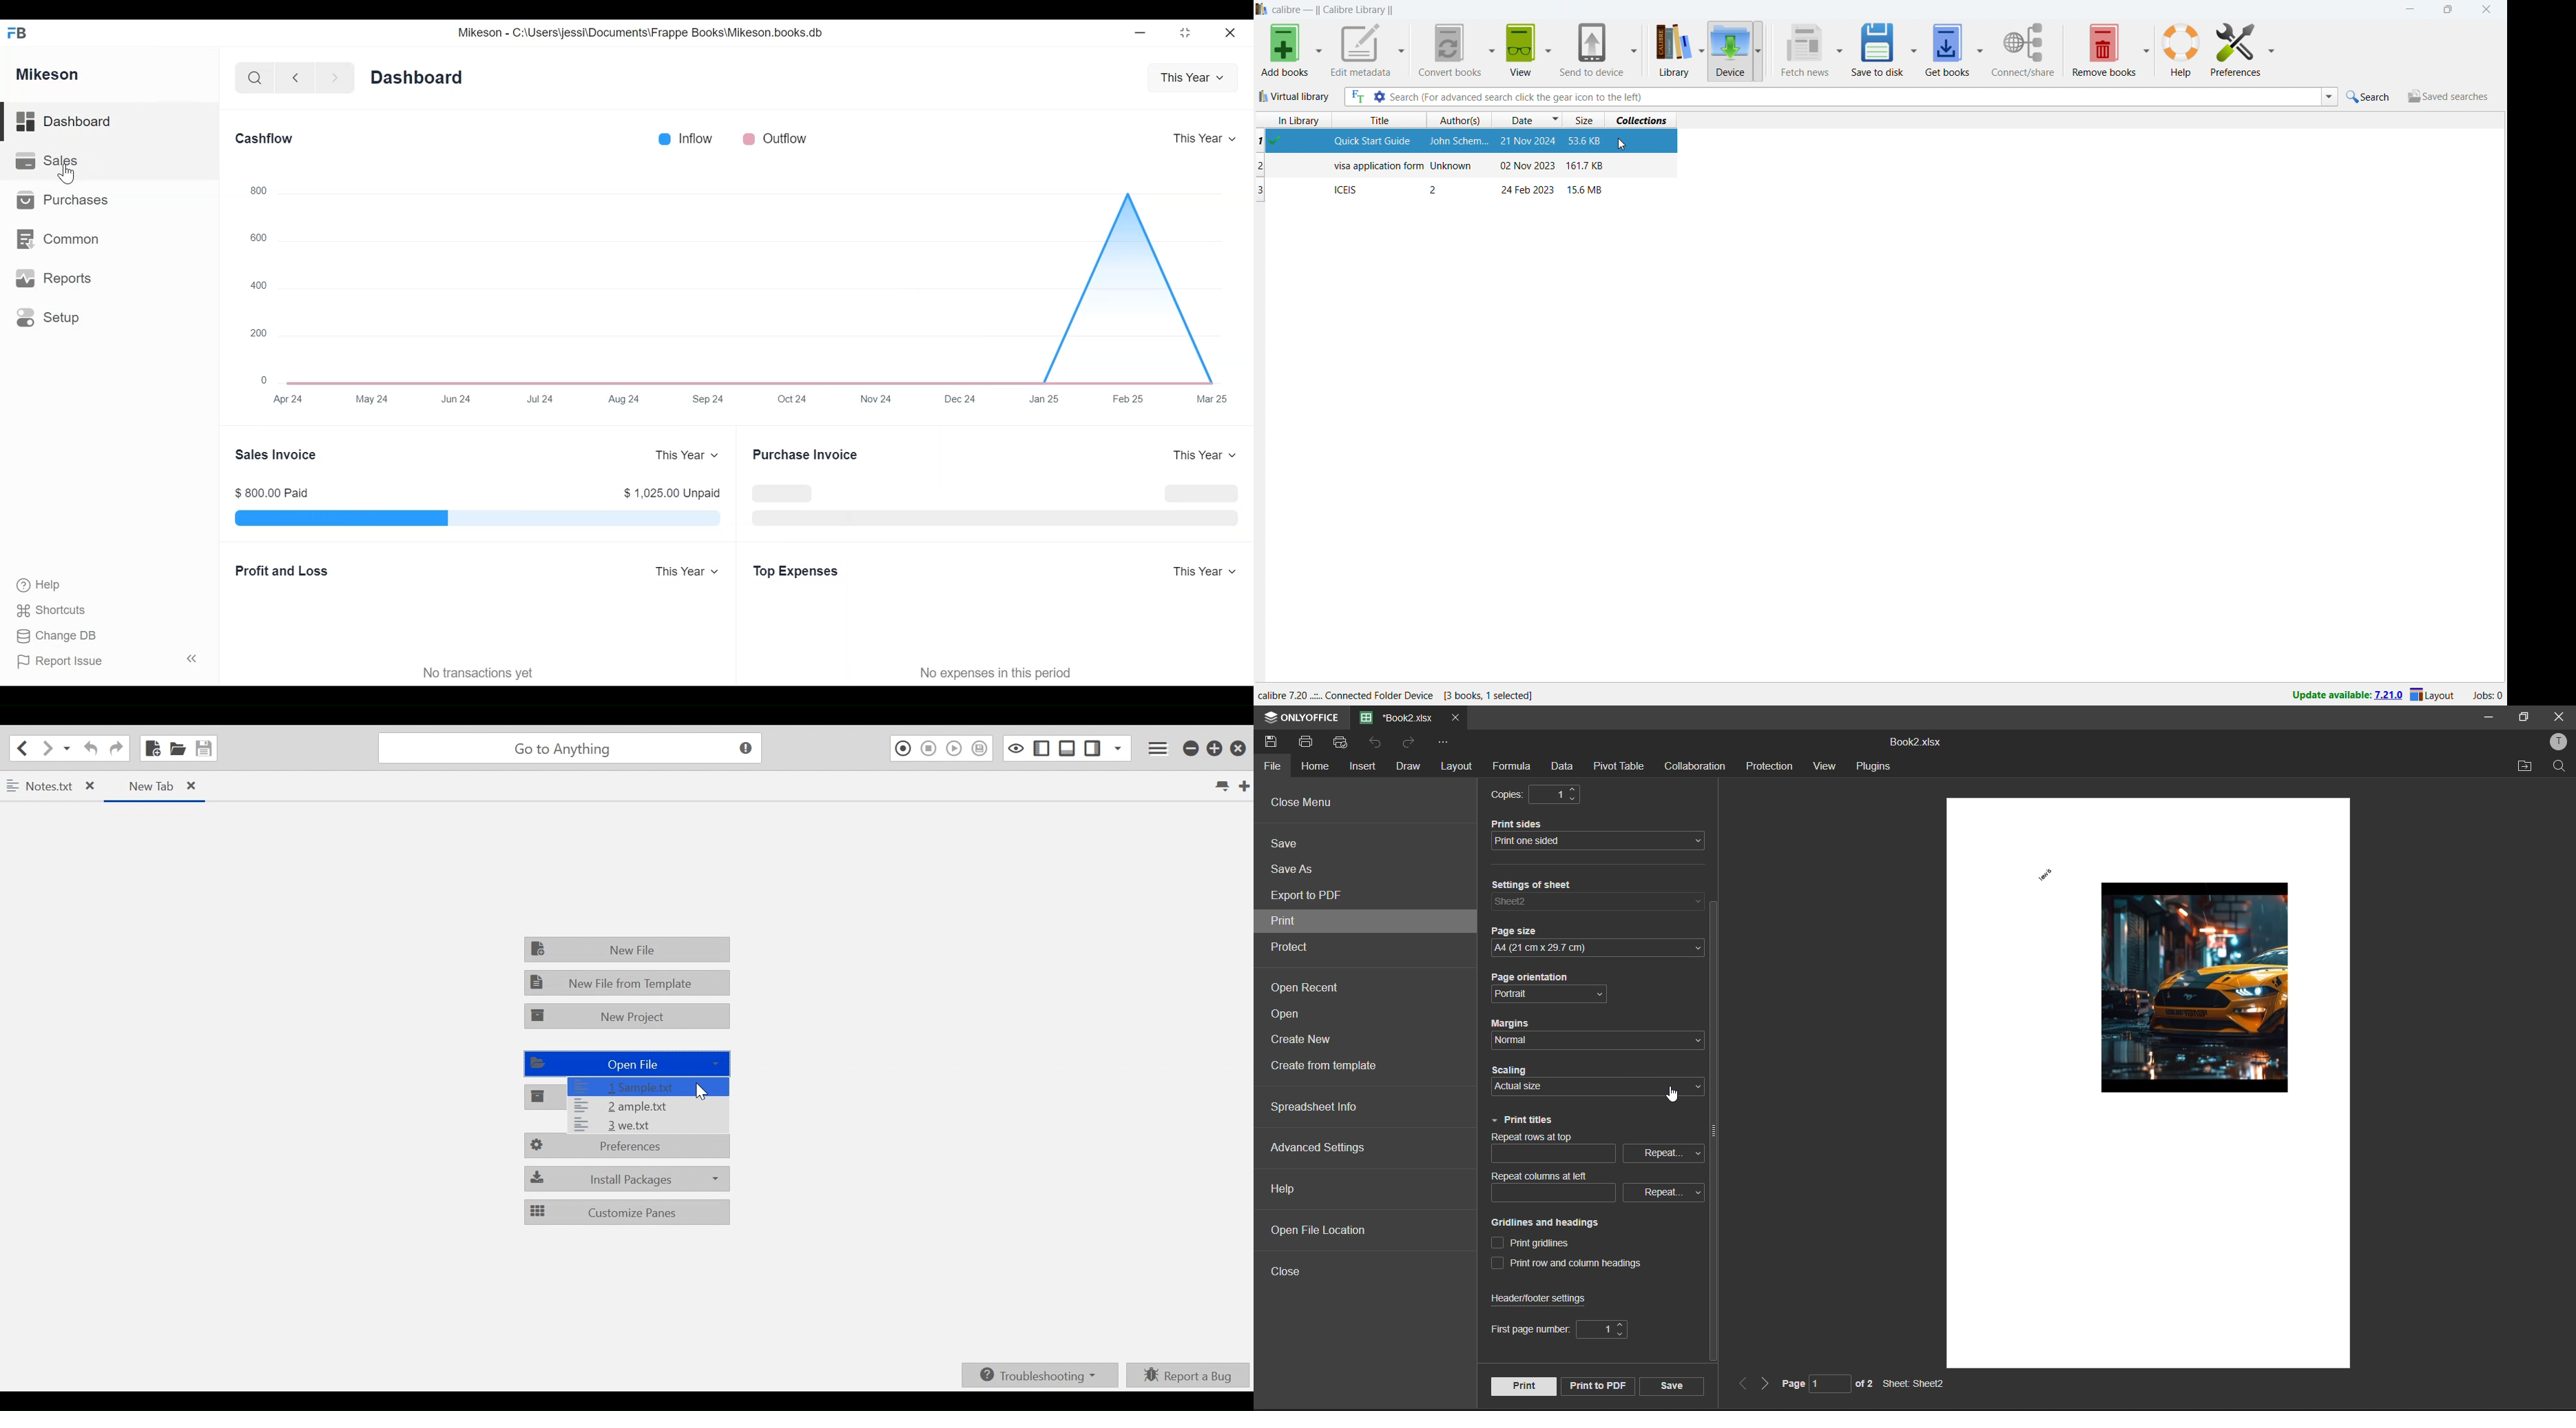 Image resolution: width=2576 pixels, height=1428 pixels. I want to click on Add new Tab, so click(1246, 786).